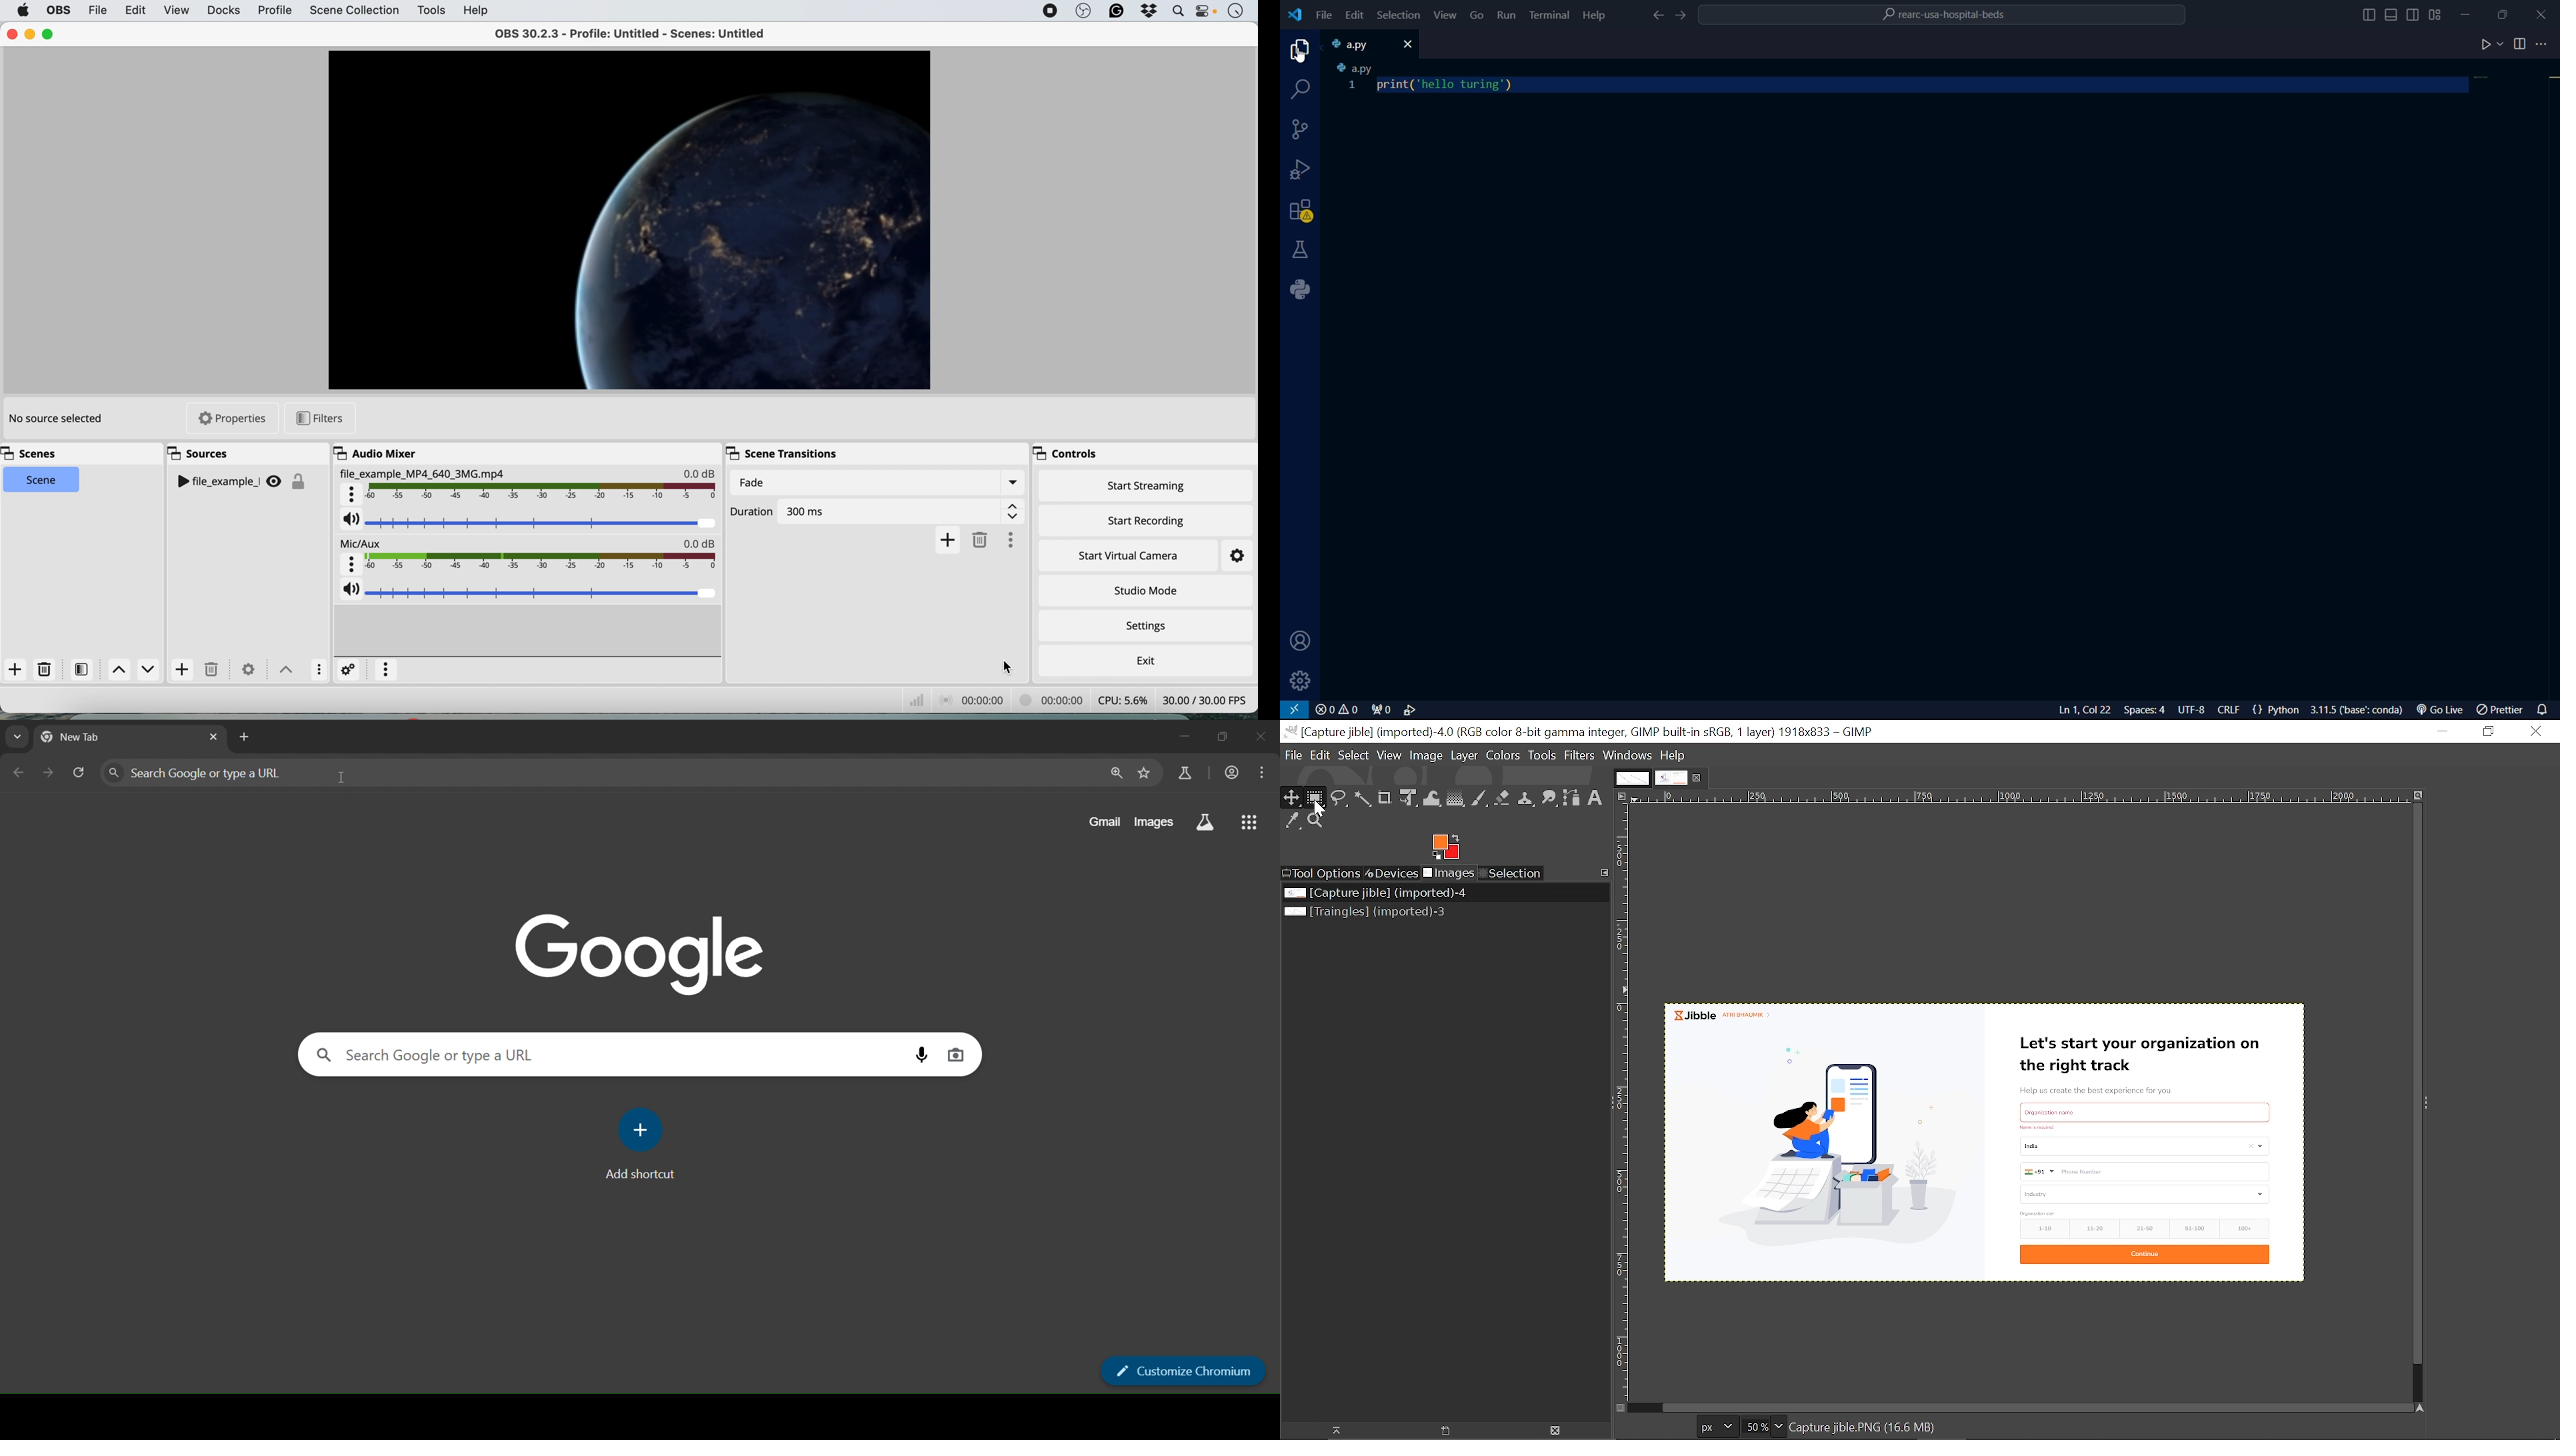  Describe the element at coordinates (1053, 699) in the screenshot. I see `video recording timestamp` at that location.